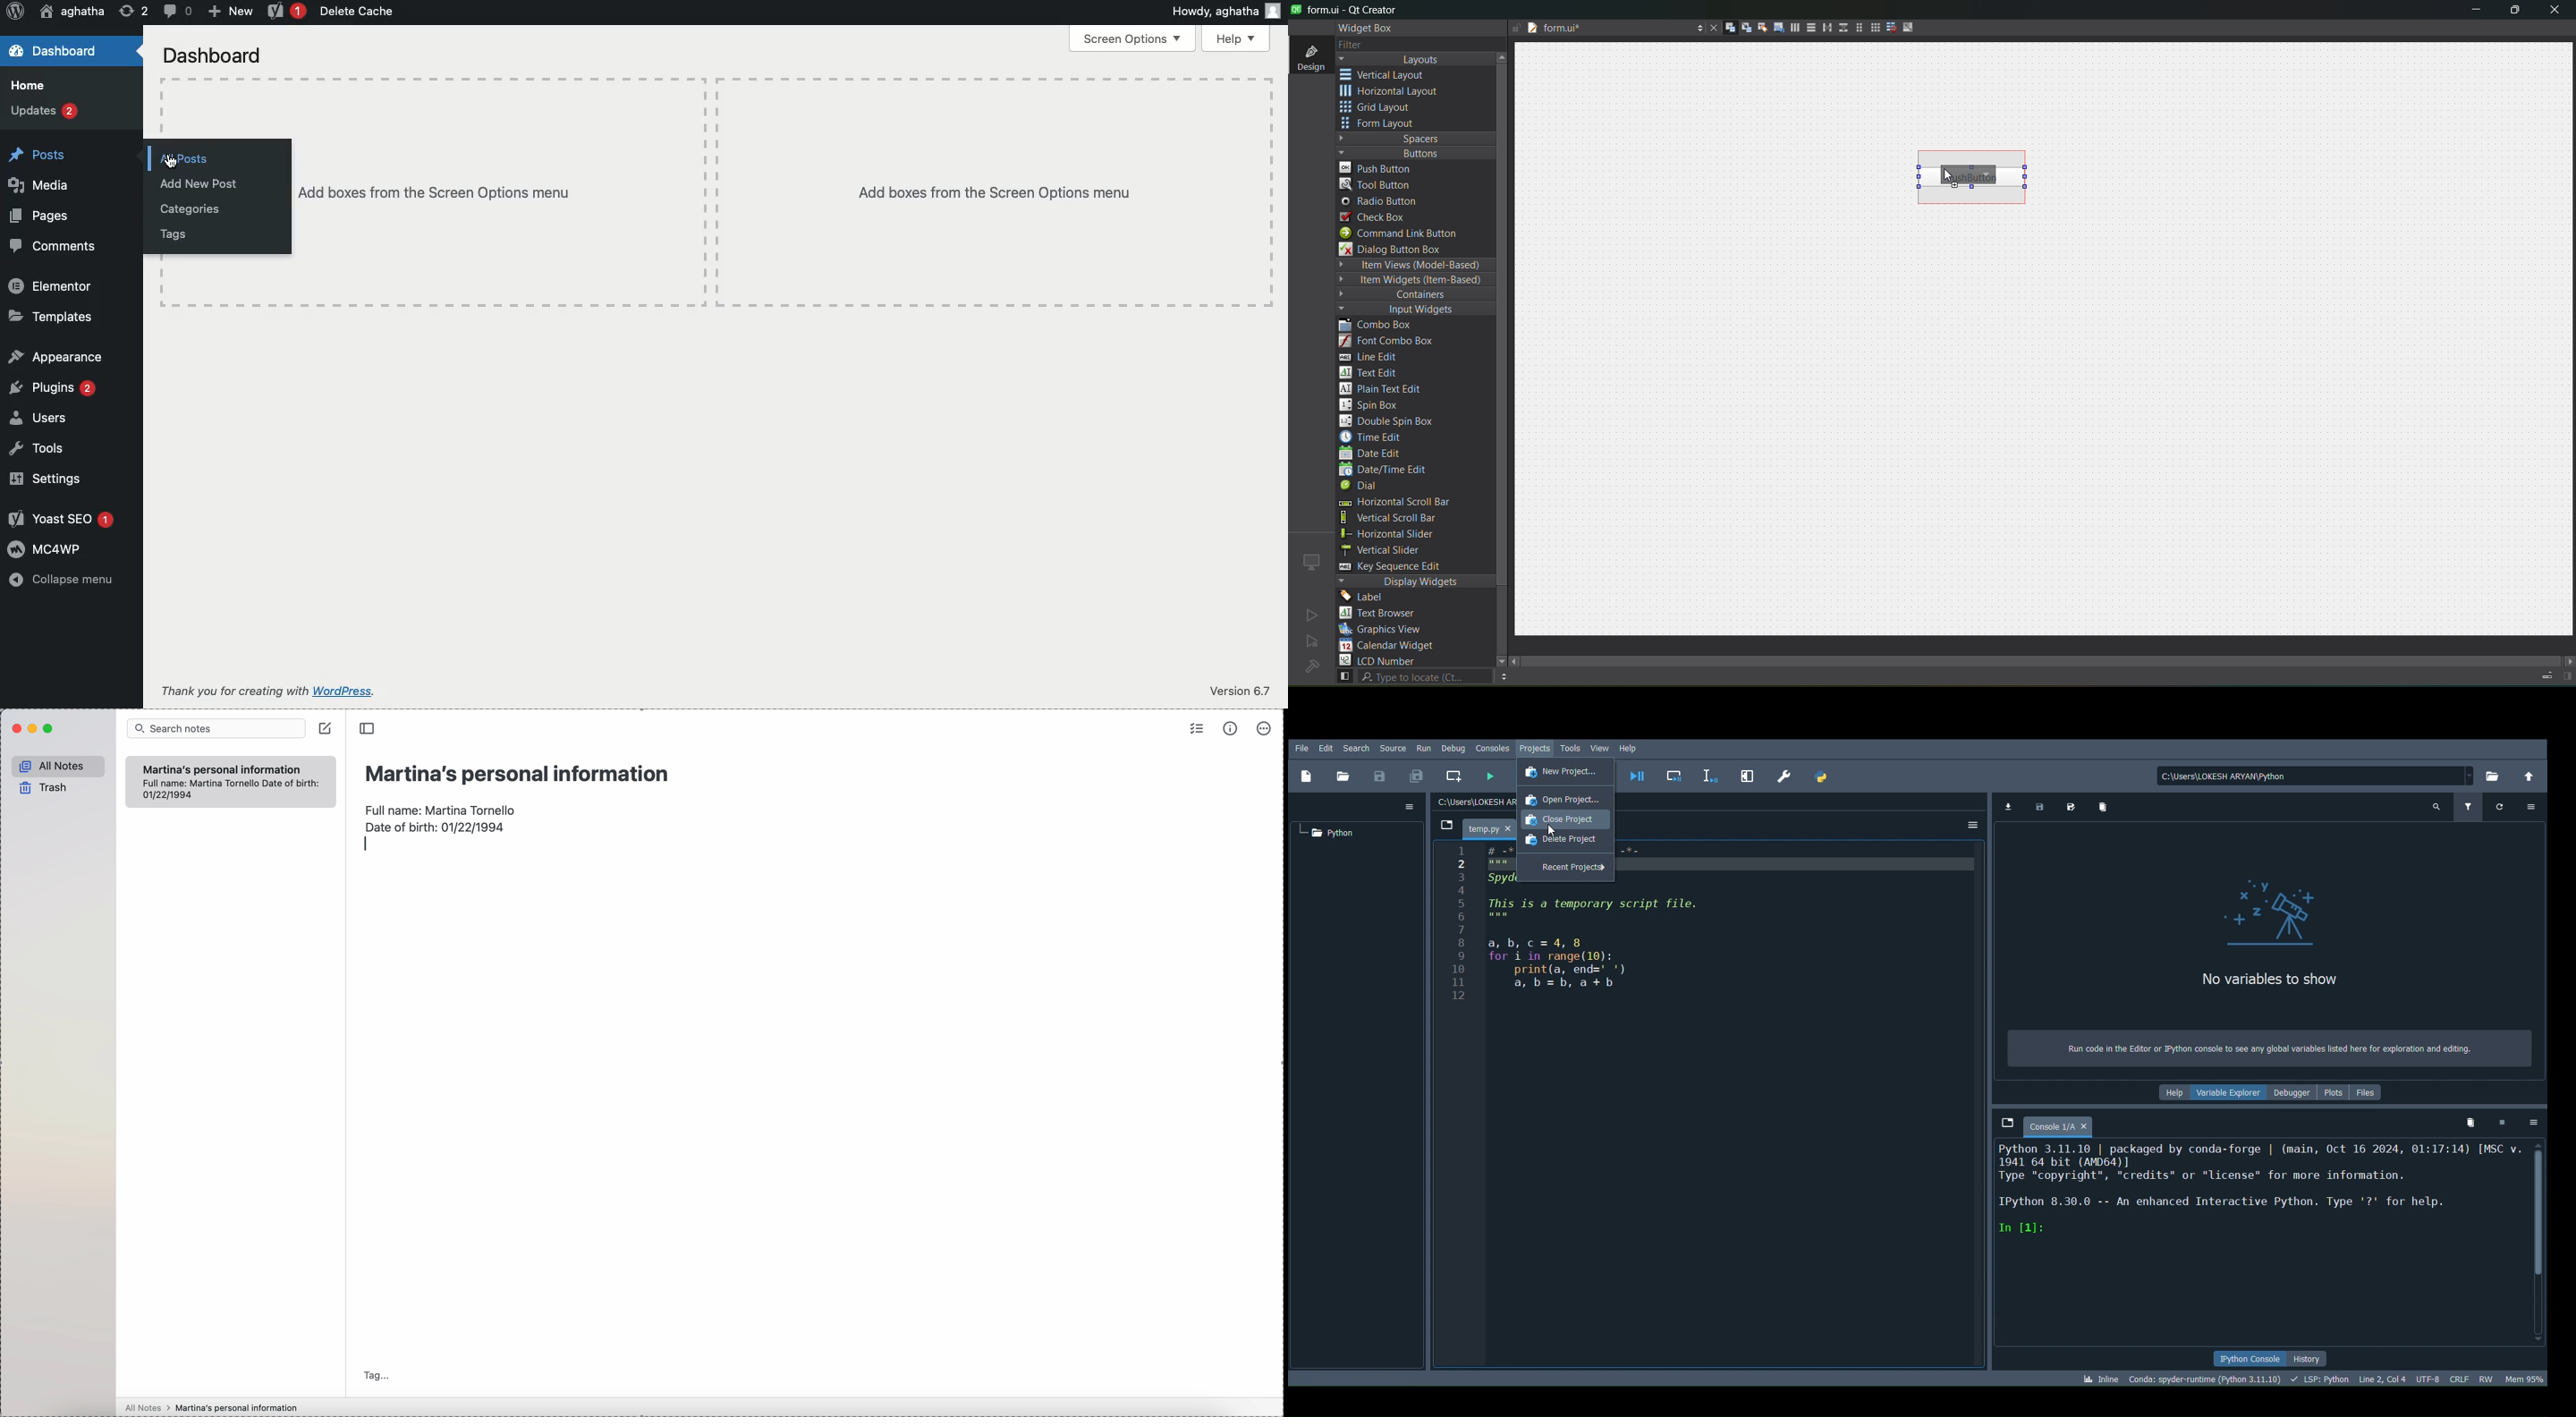 Image resolution: width=2576 pixels, height=1428 pixels. What do you see at coordinates (1516, 662) in the screenshot?
I see `move left` at bounding box center [1516, 662].